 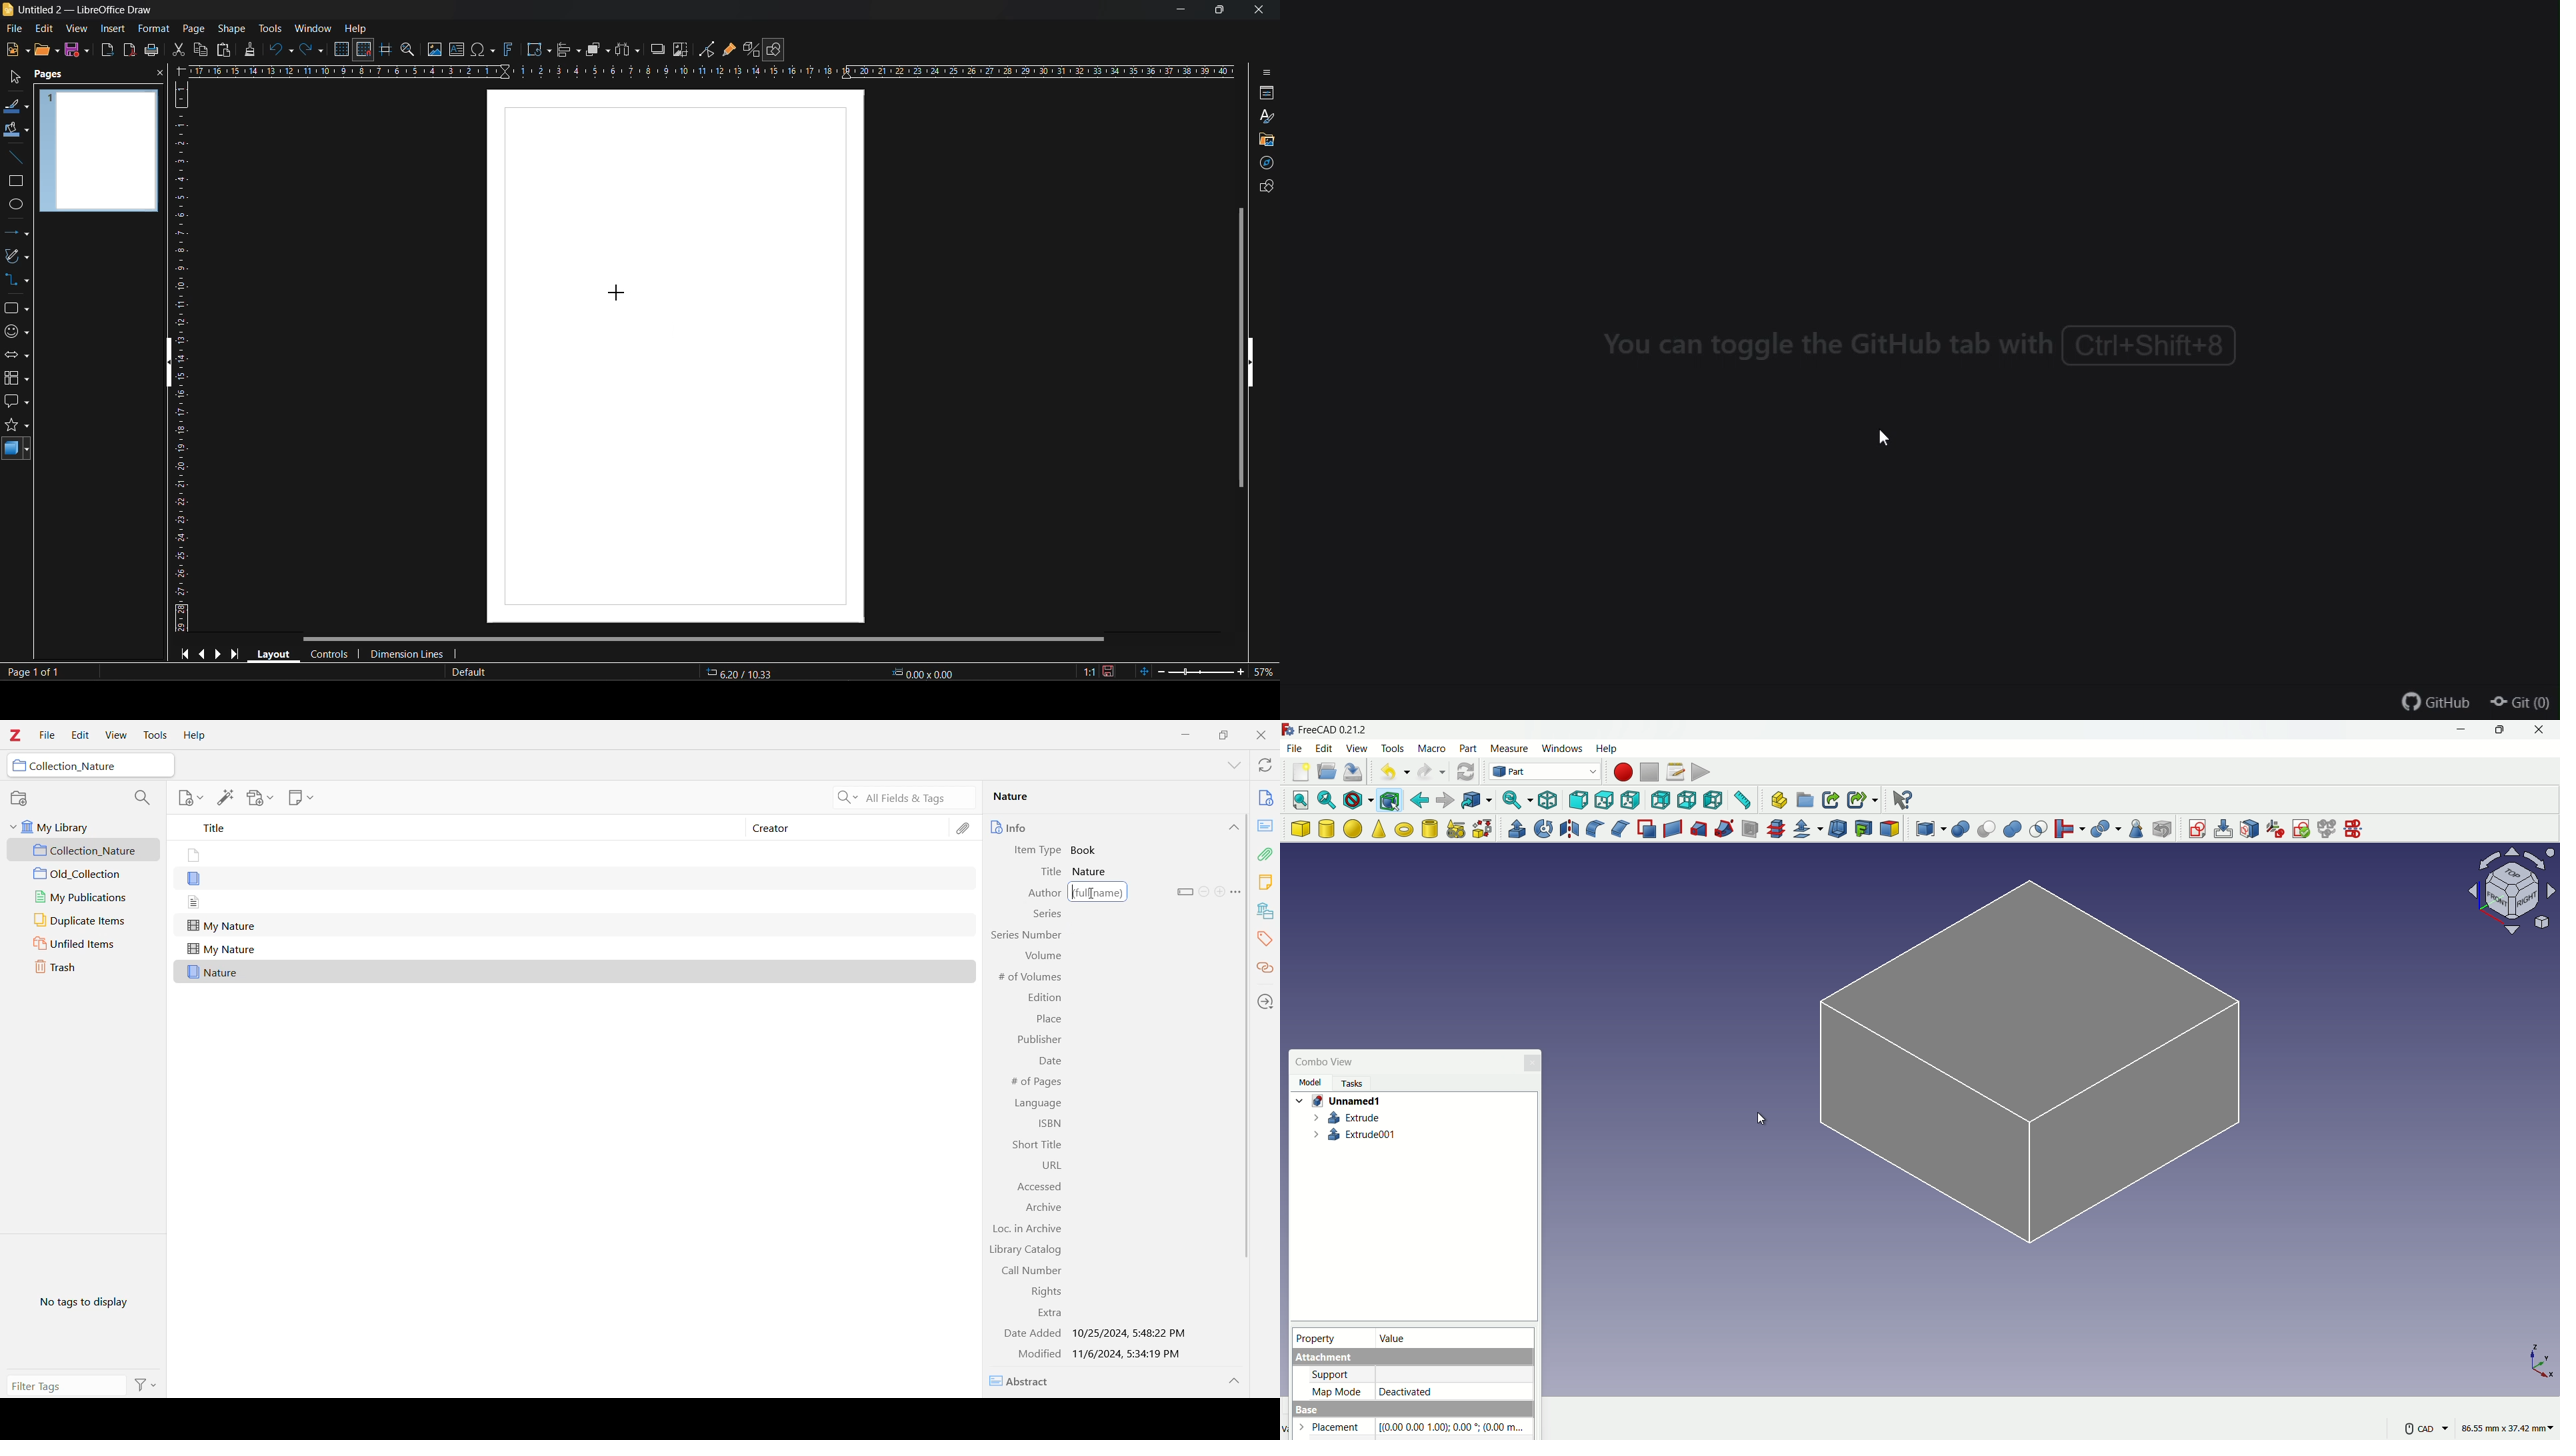 What do you see at coordinates (1185, 892) in the screenshot?
I see `Switch to Two Field/Single Field` at bounding box center [1185, 892].